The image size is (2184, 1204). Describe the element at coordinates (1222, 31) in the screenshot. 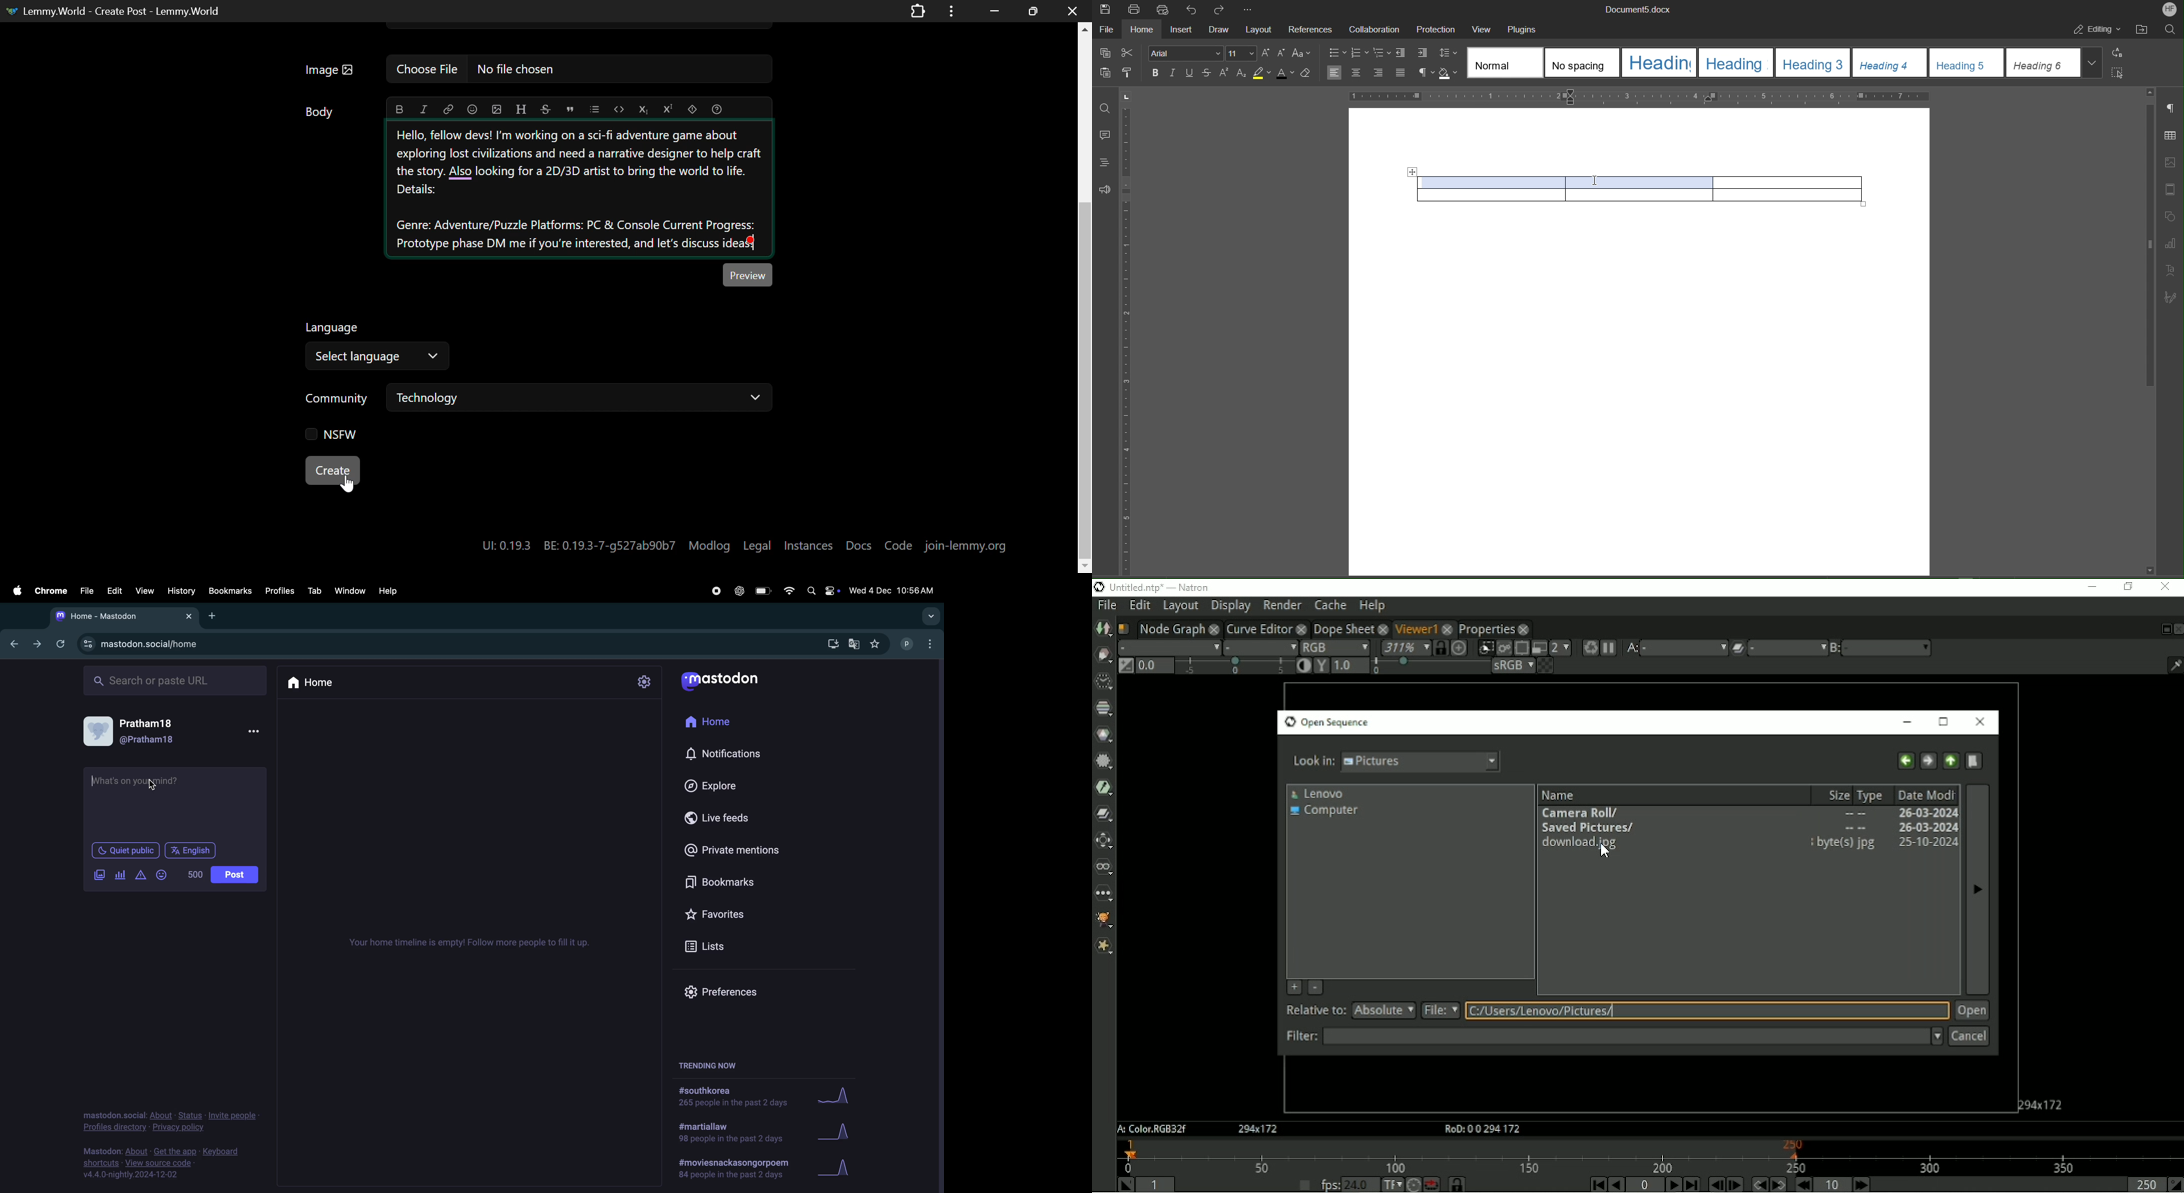

I see `Draw` at that location.